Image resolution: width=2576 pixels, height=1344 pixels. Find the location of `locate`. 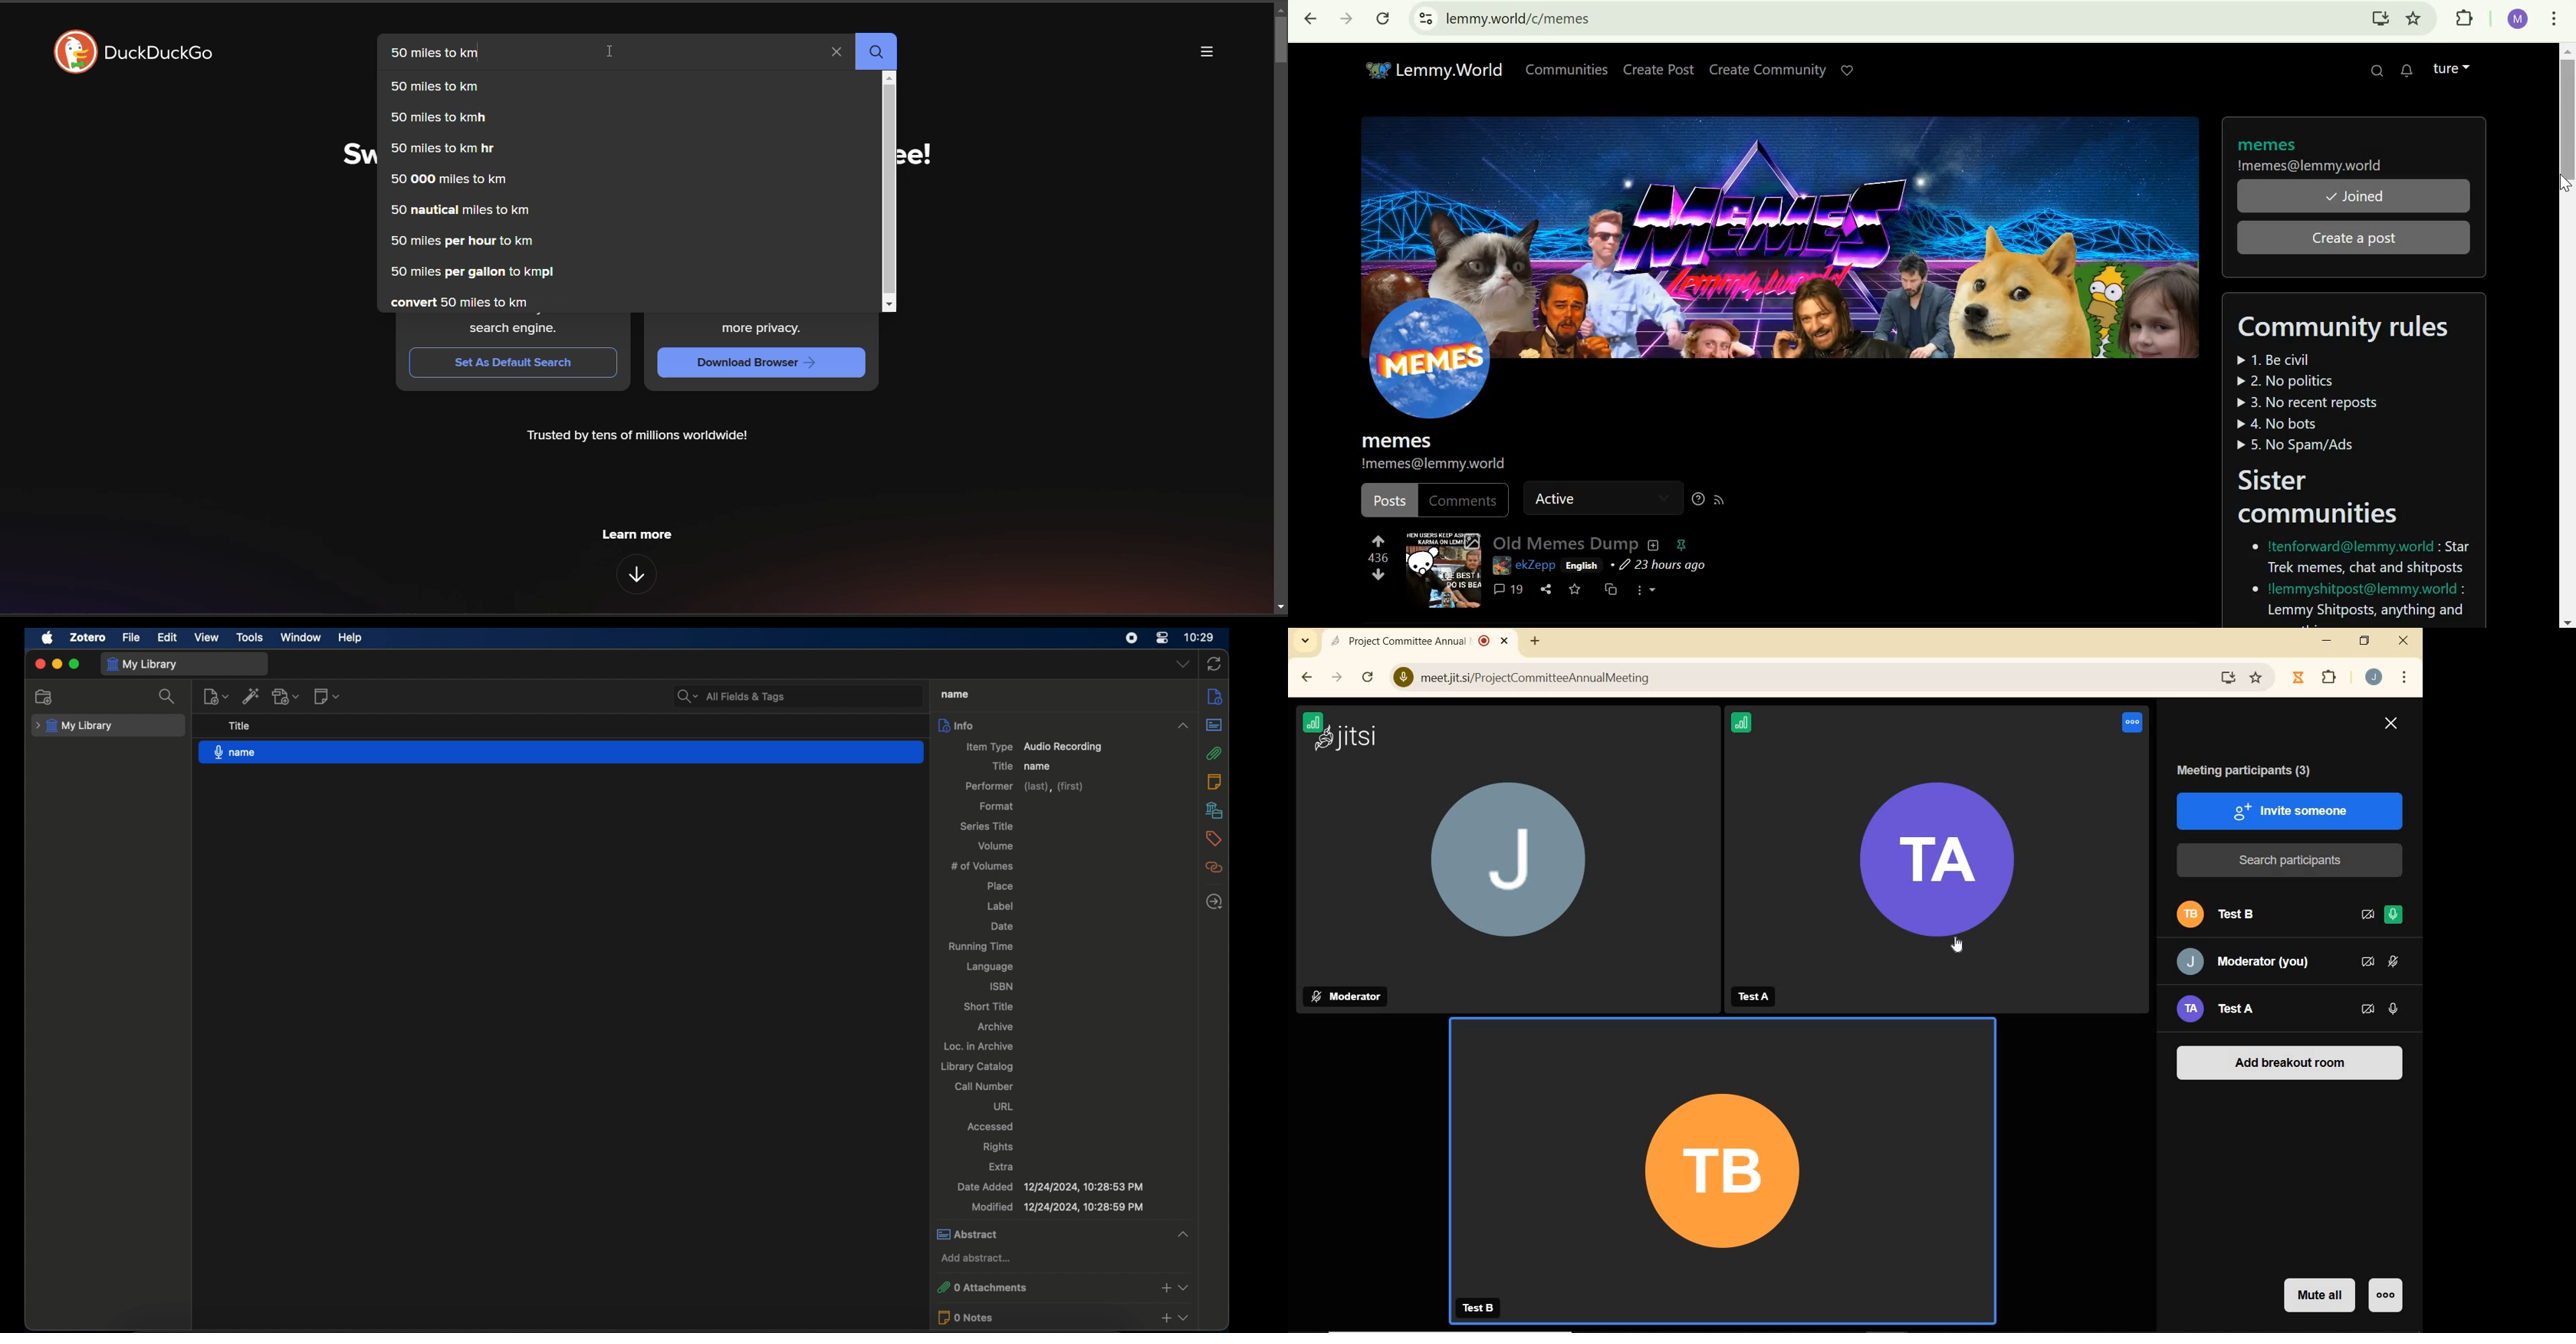

locate is located at coordinates (1215, 902).